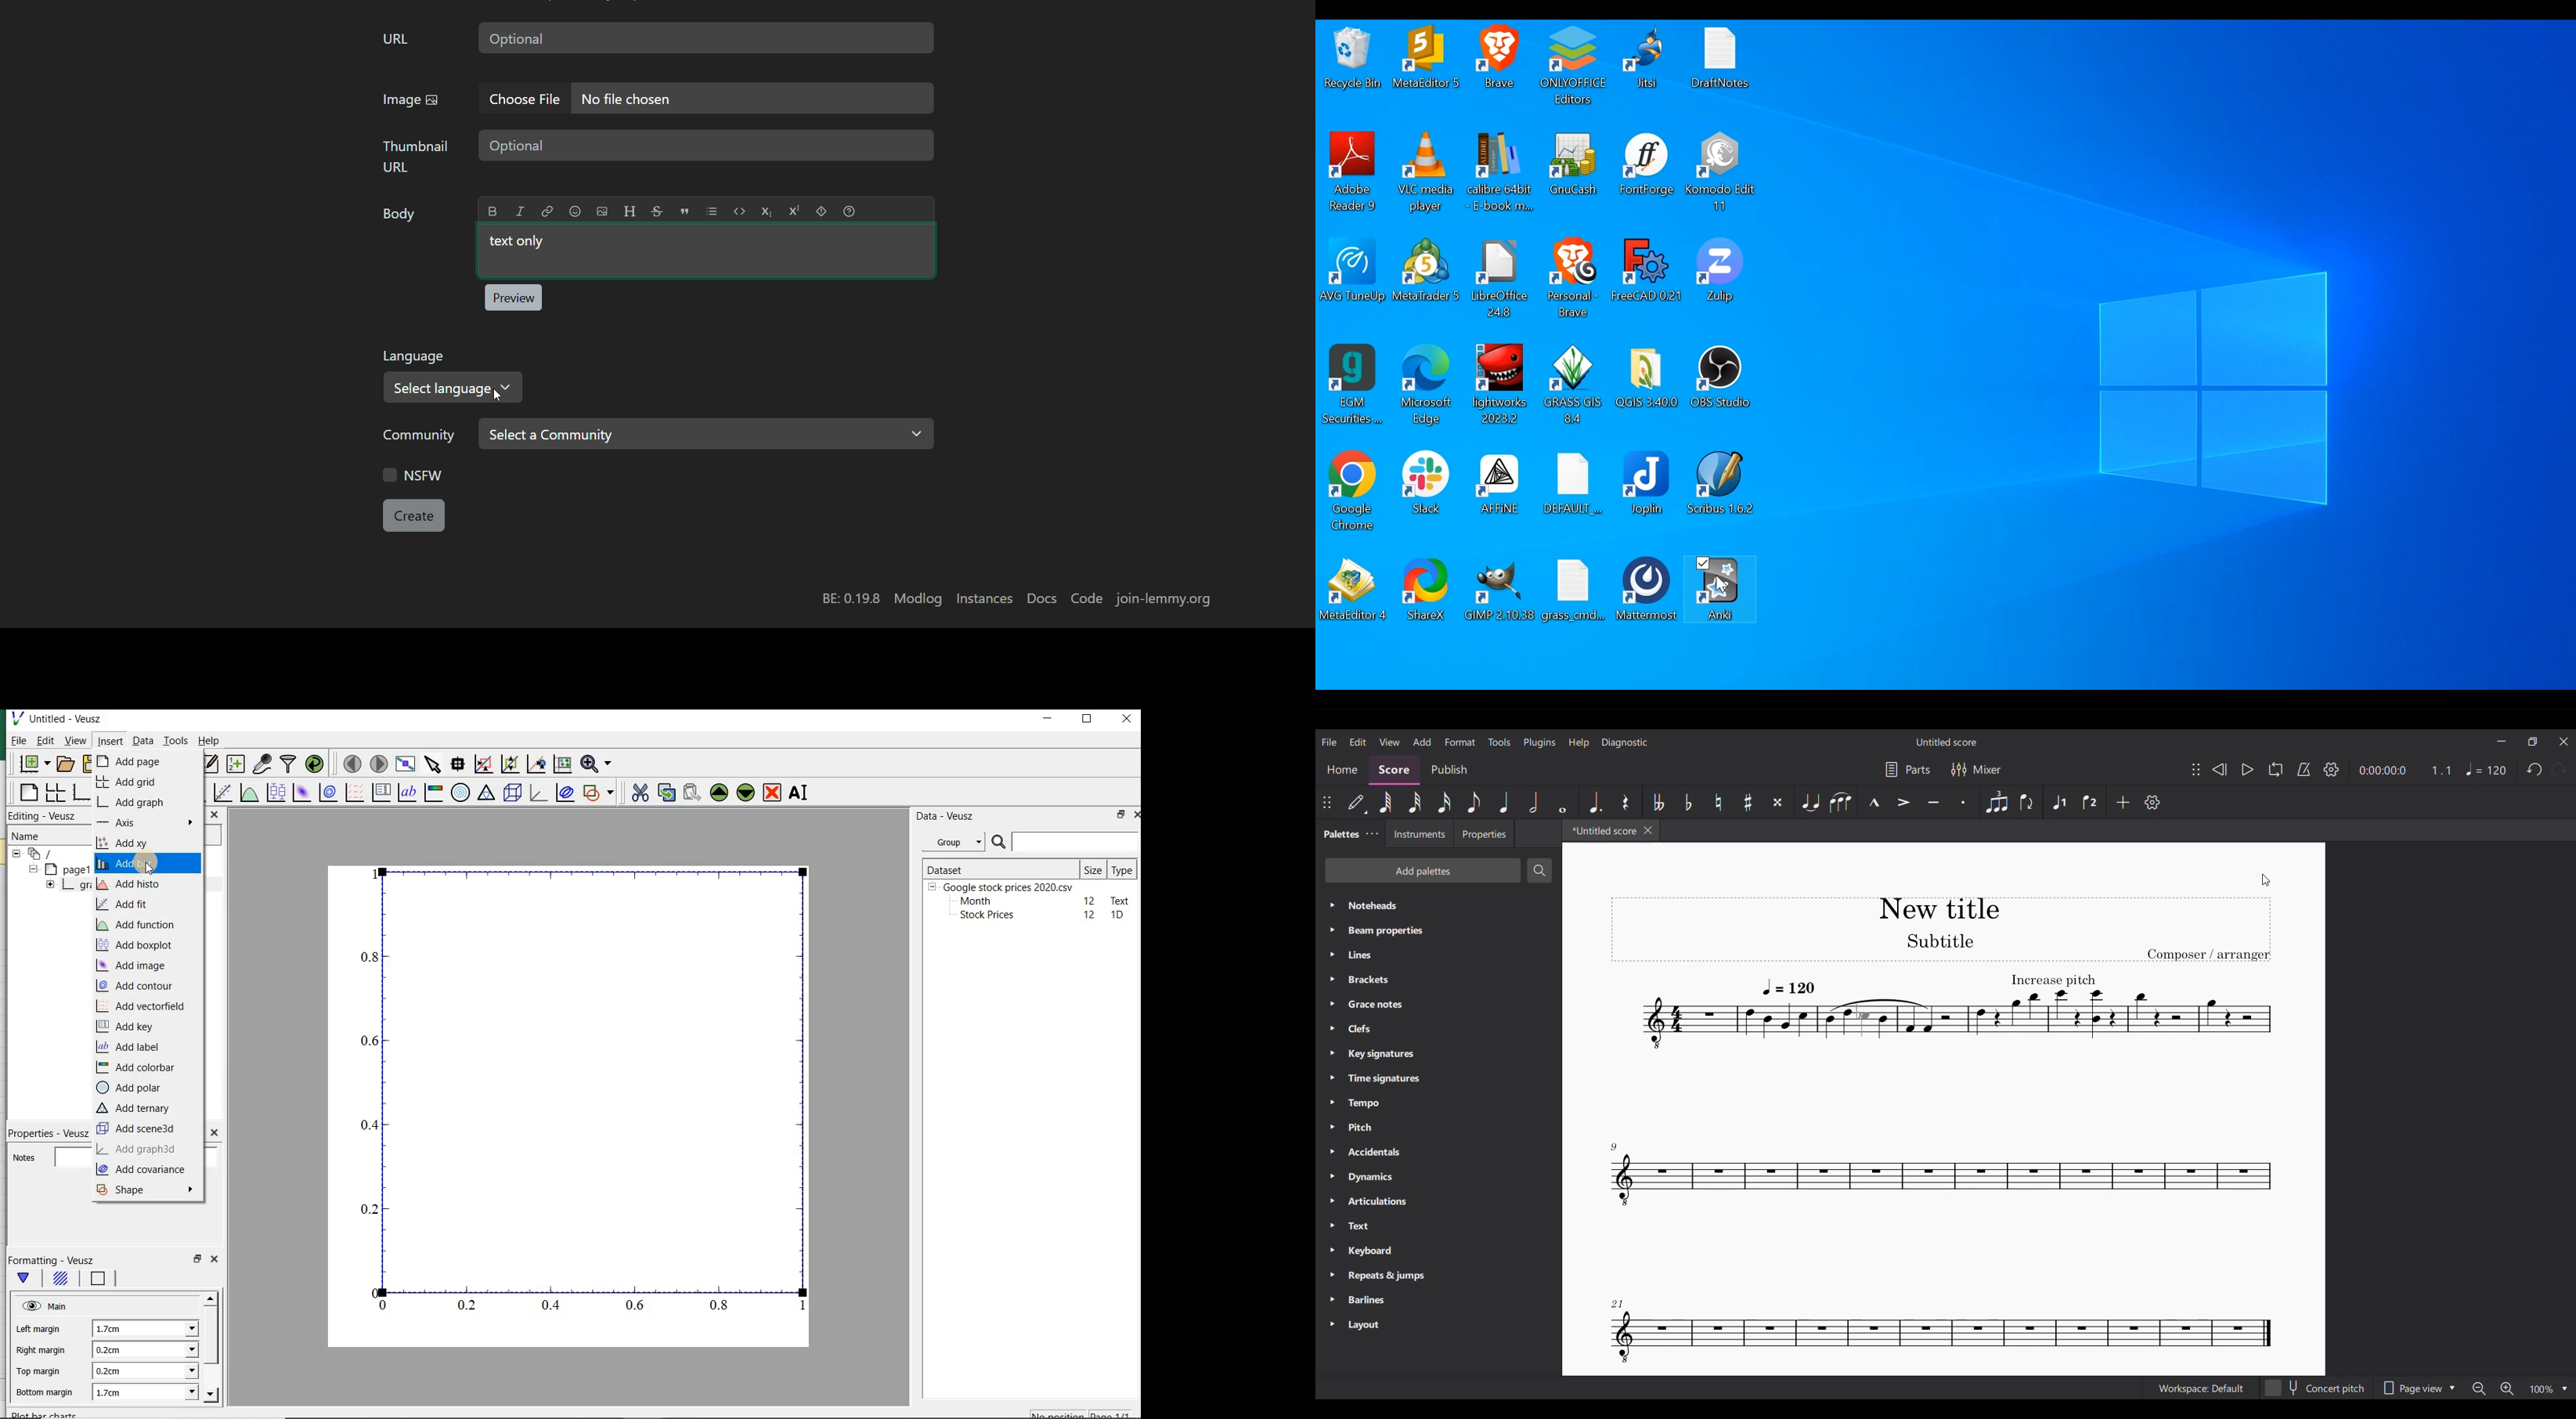 Image resolution: width=2576 pixels, height=1428 pixels. What do you see at coordinates (2383, 771) in the screenshot?
I see `Current duration` at bounding box center [2383, 771].